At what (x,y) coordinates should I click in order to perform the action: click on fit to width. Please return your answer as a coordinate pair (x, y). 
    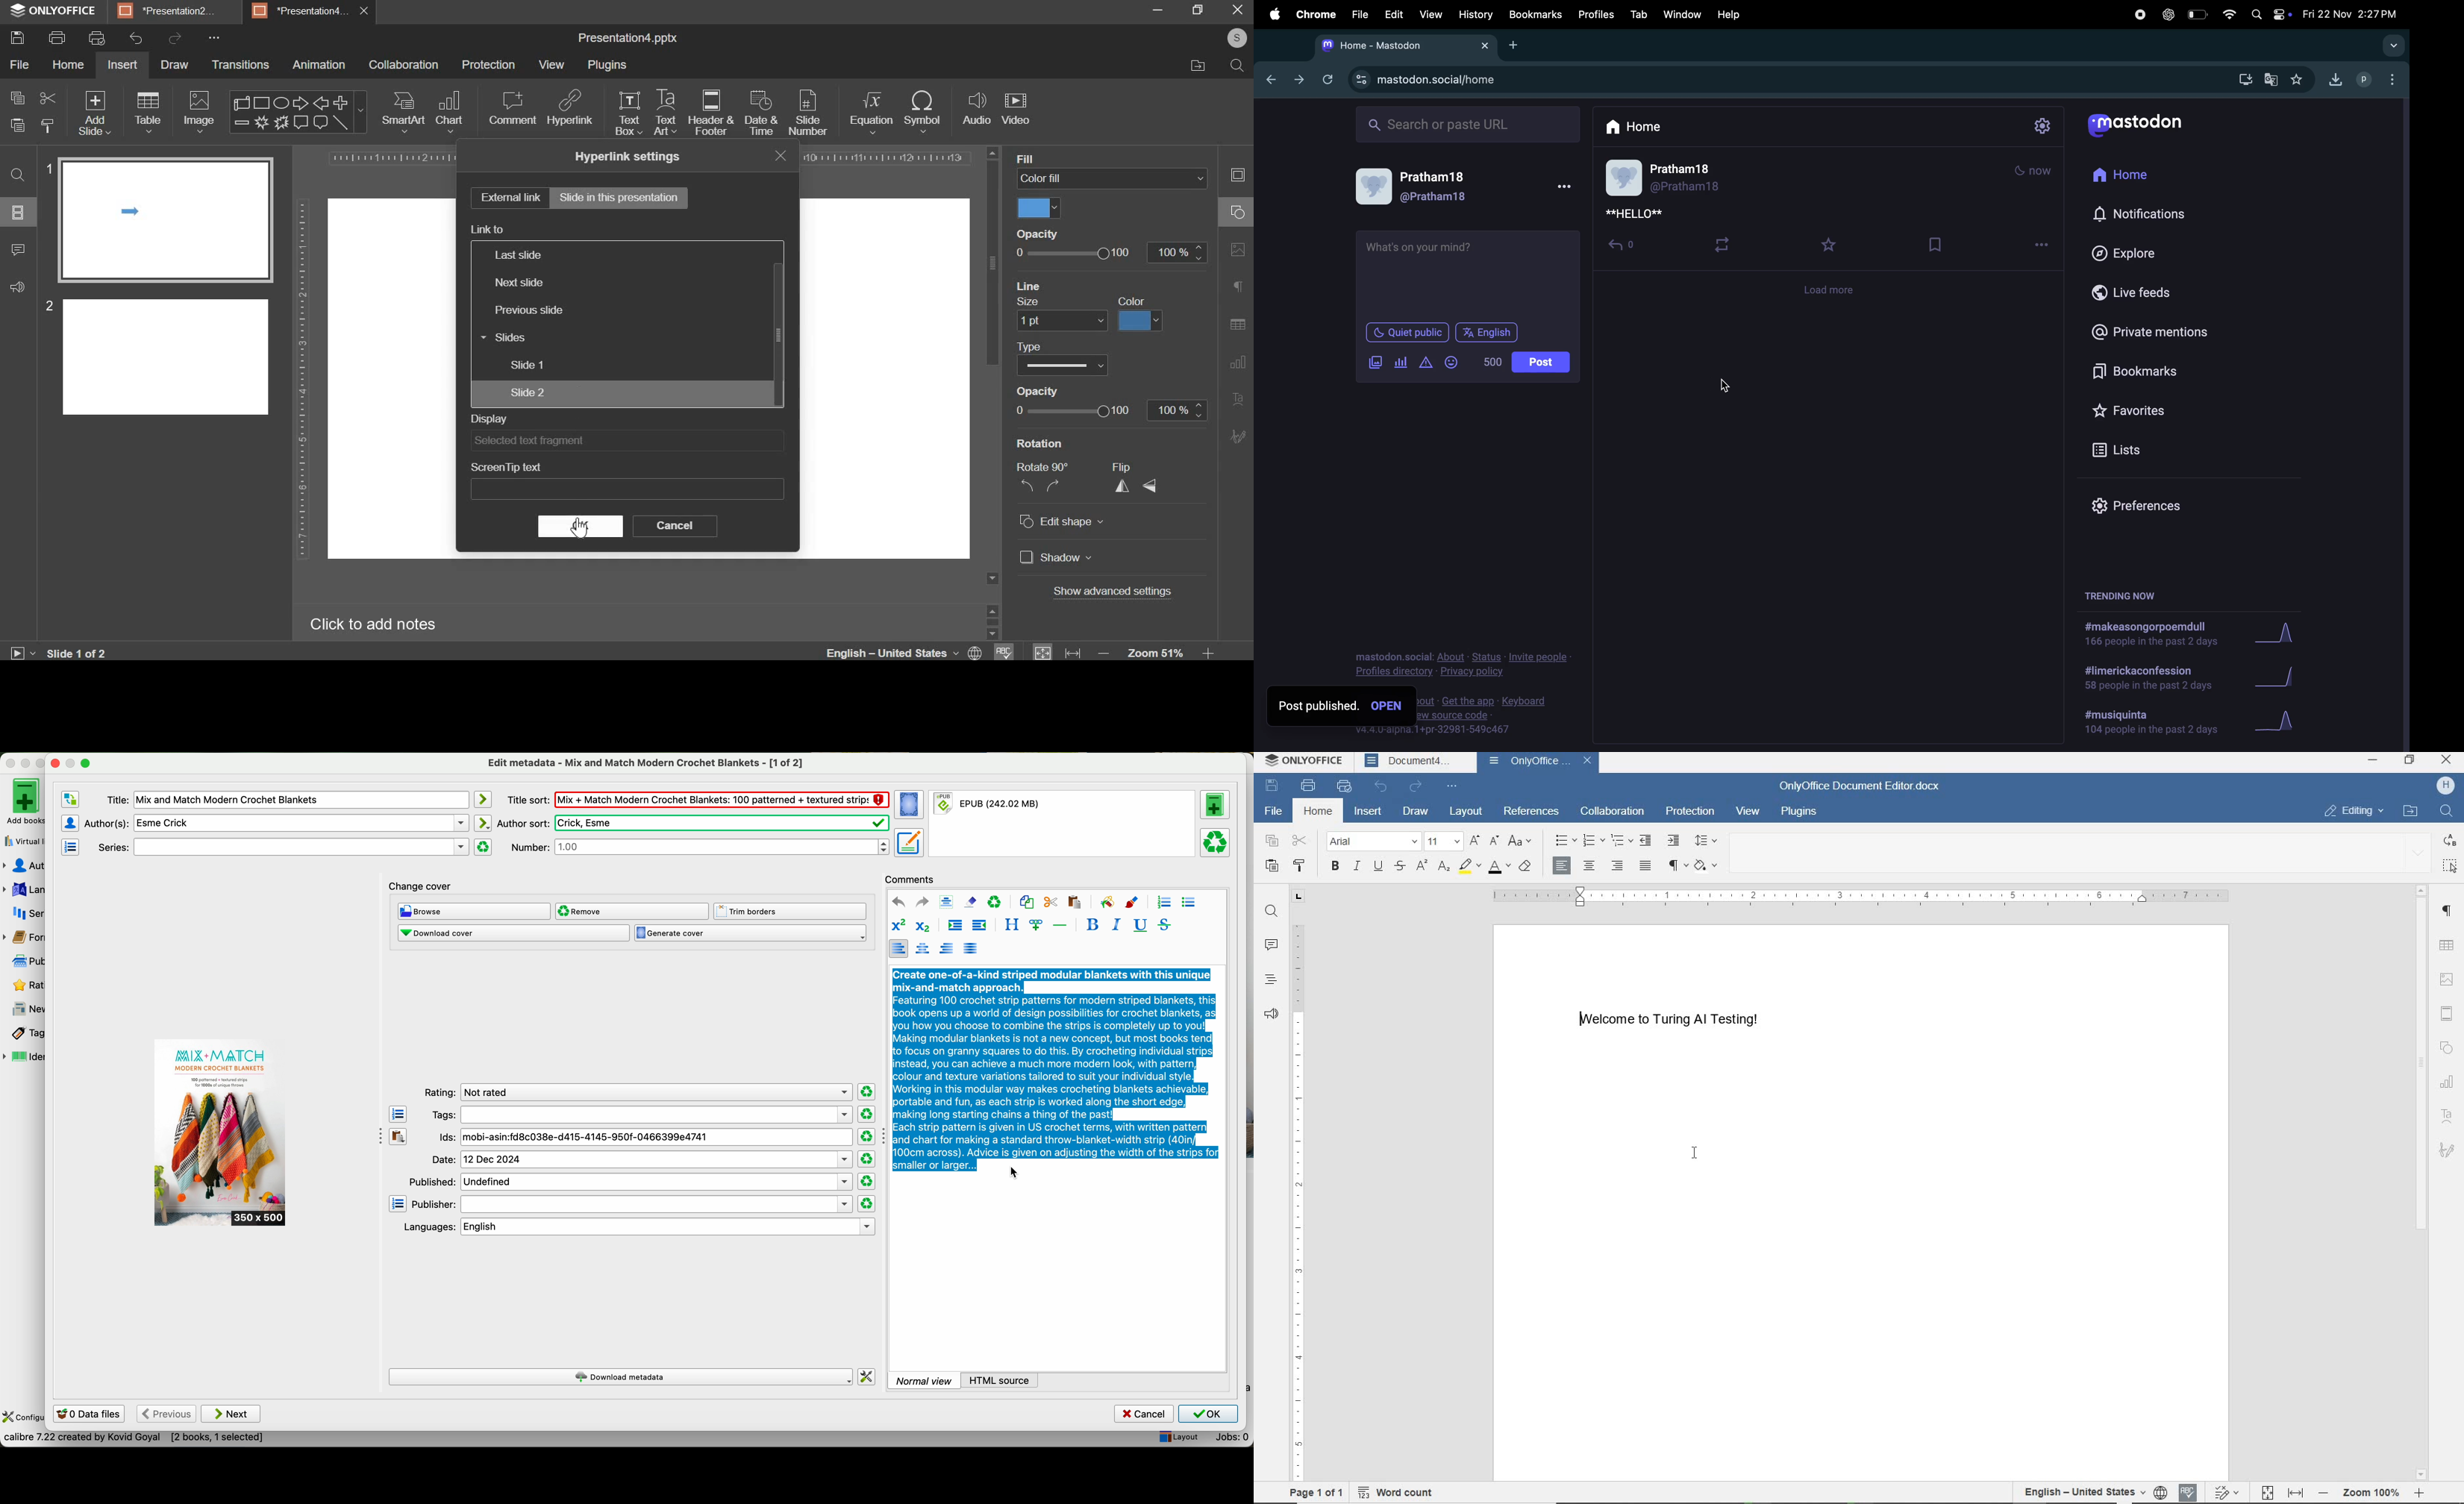
    Looking at the image, I should click on (2296, 1493).